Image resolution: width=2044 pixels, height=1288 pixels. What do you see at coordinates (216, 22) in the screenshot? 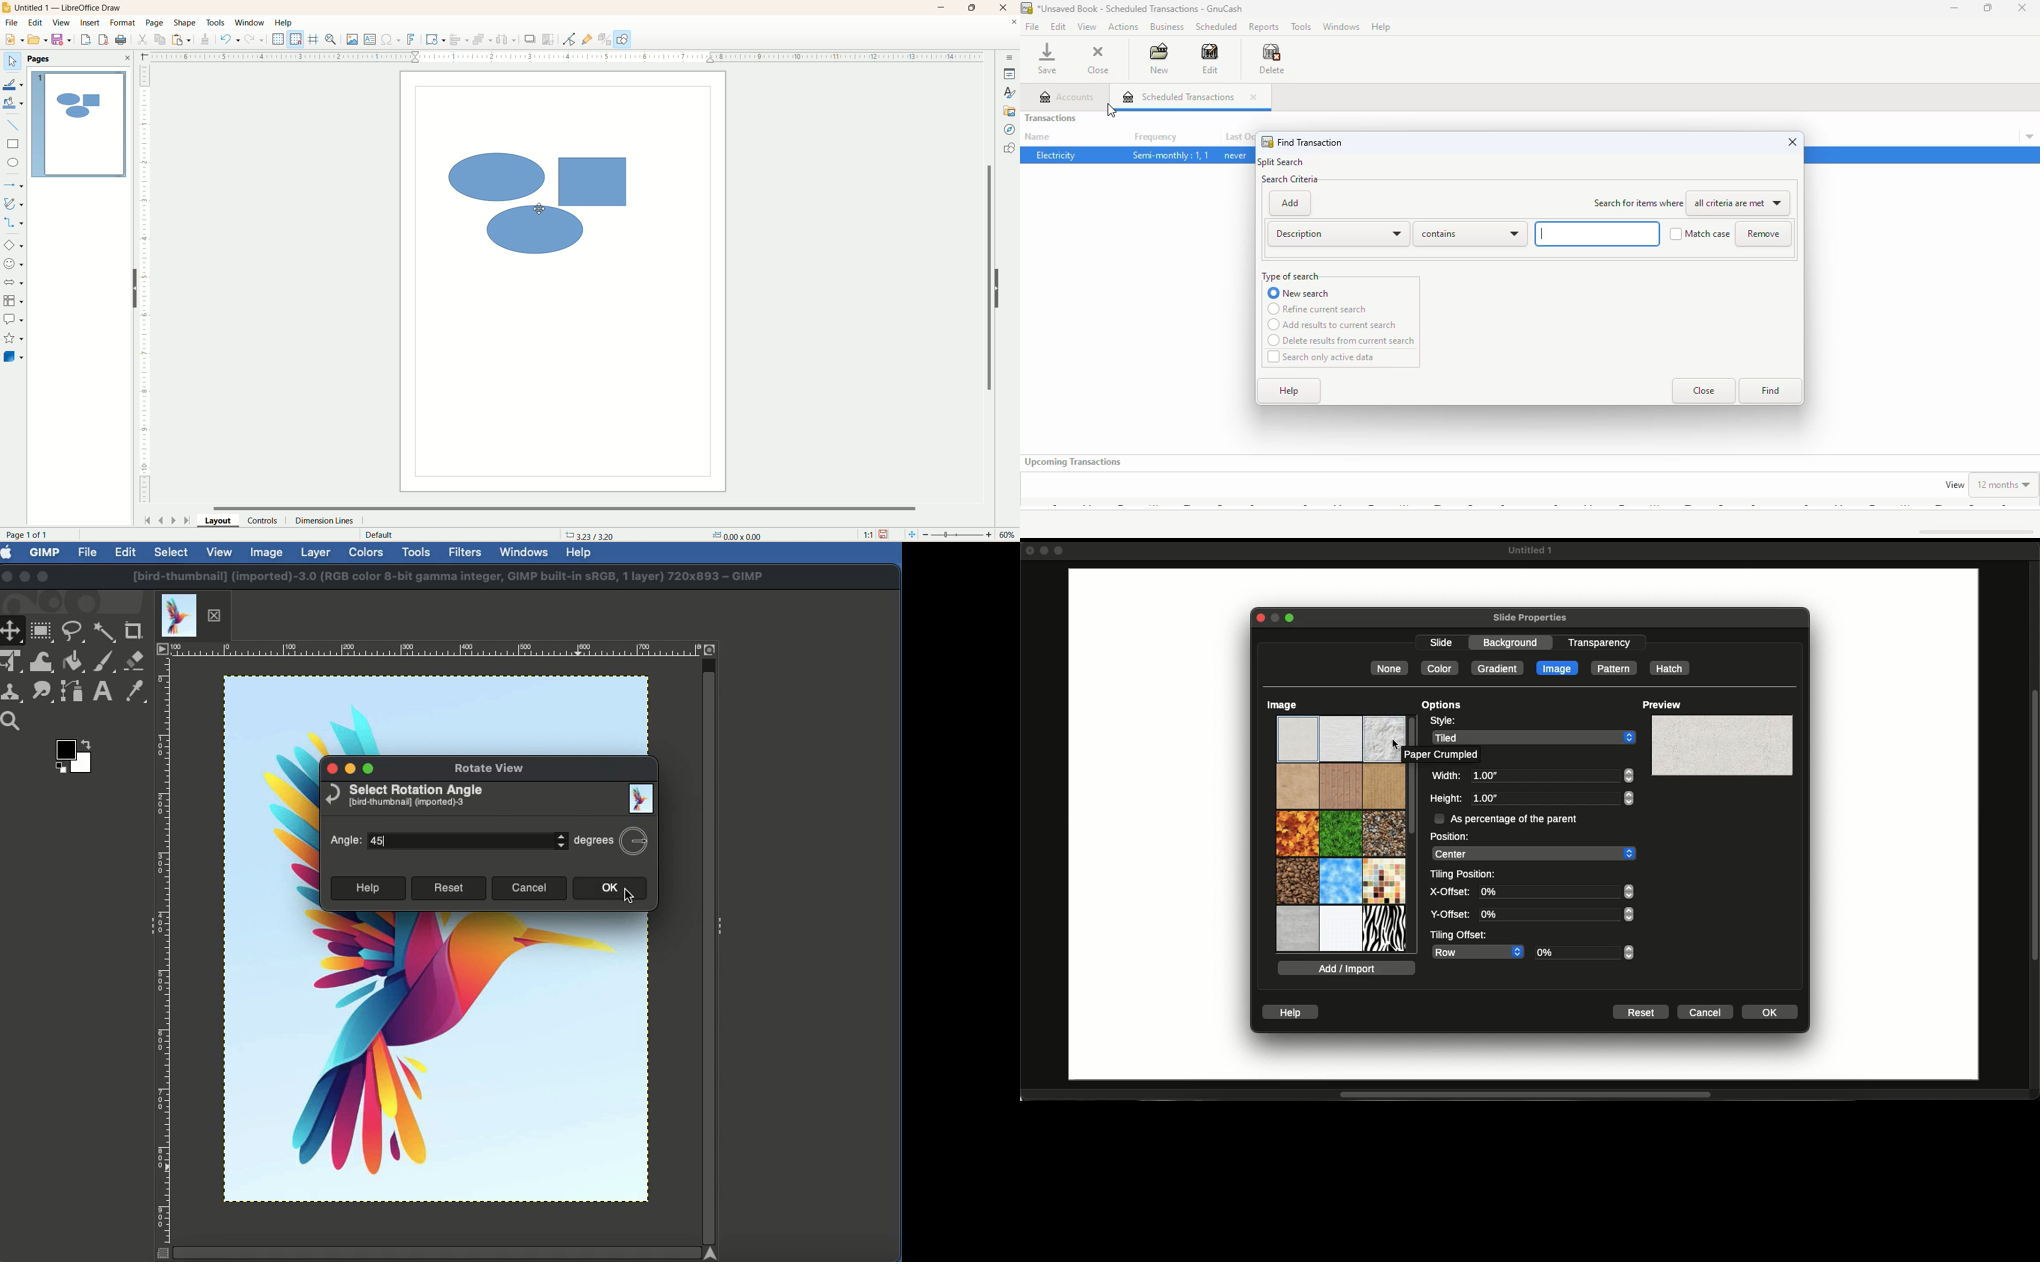
I see `tools` at bounding box center [216, 22].